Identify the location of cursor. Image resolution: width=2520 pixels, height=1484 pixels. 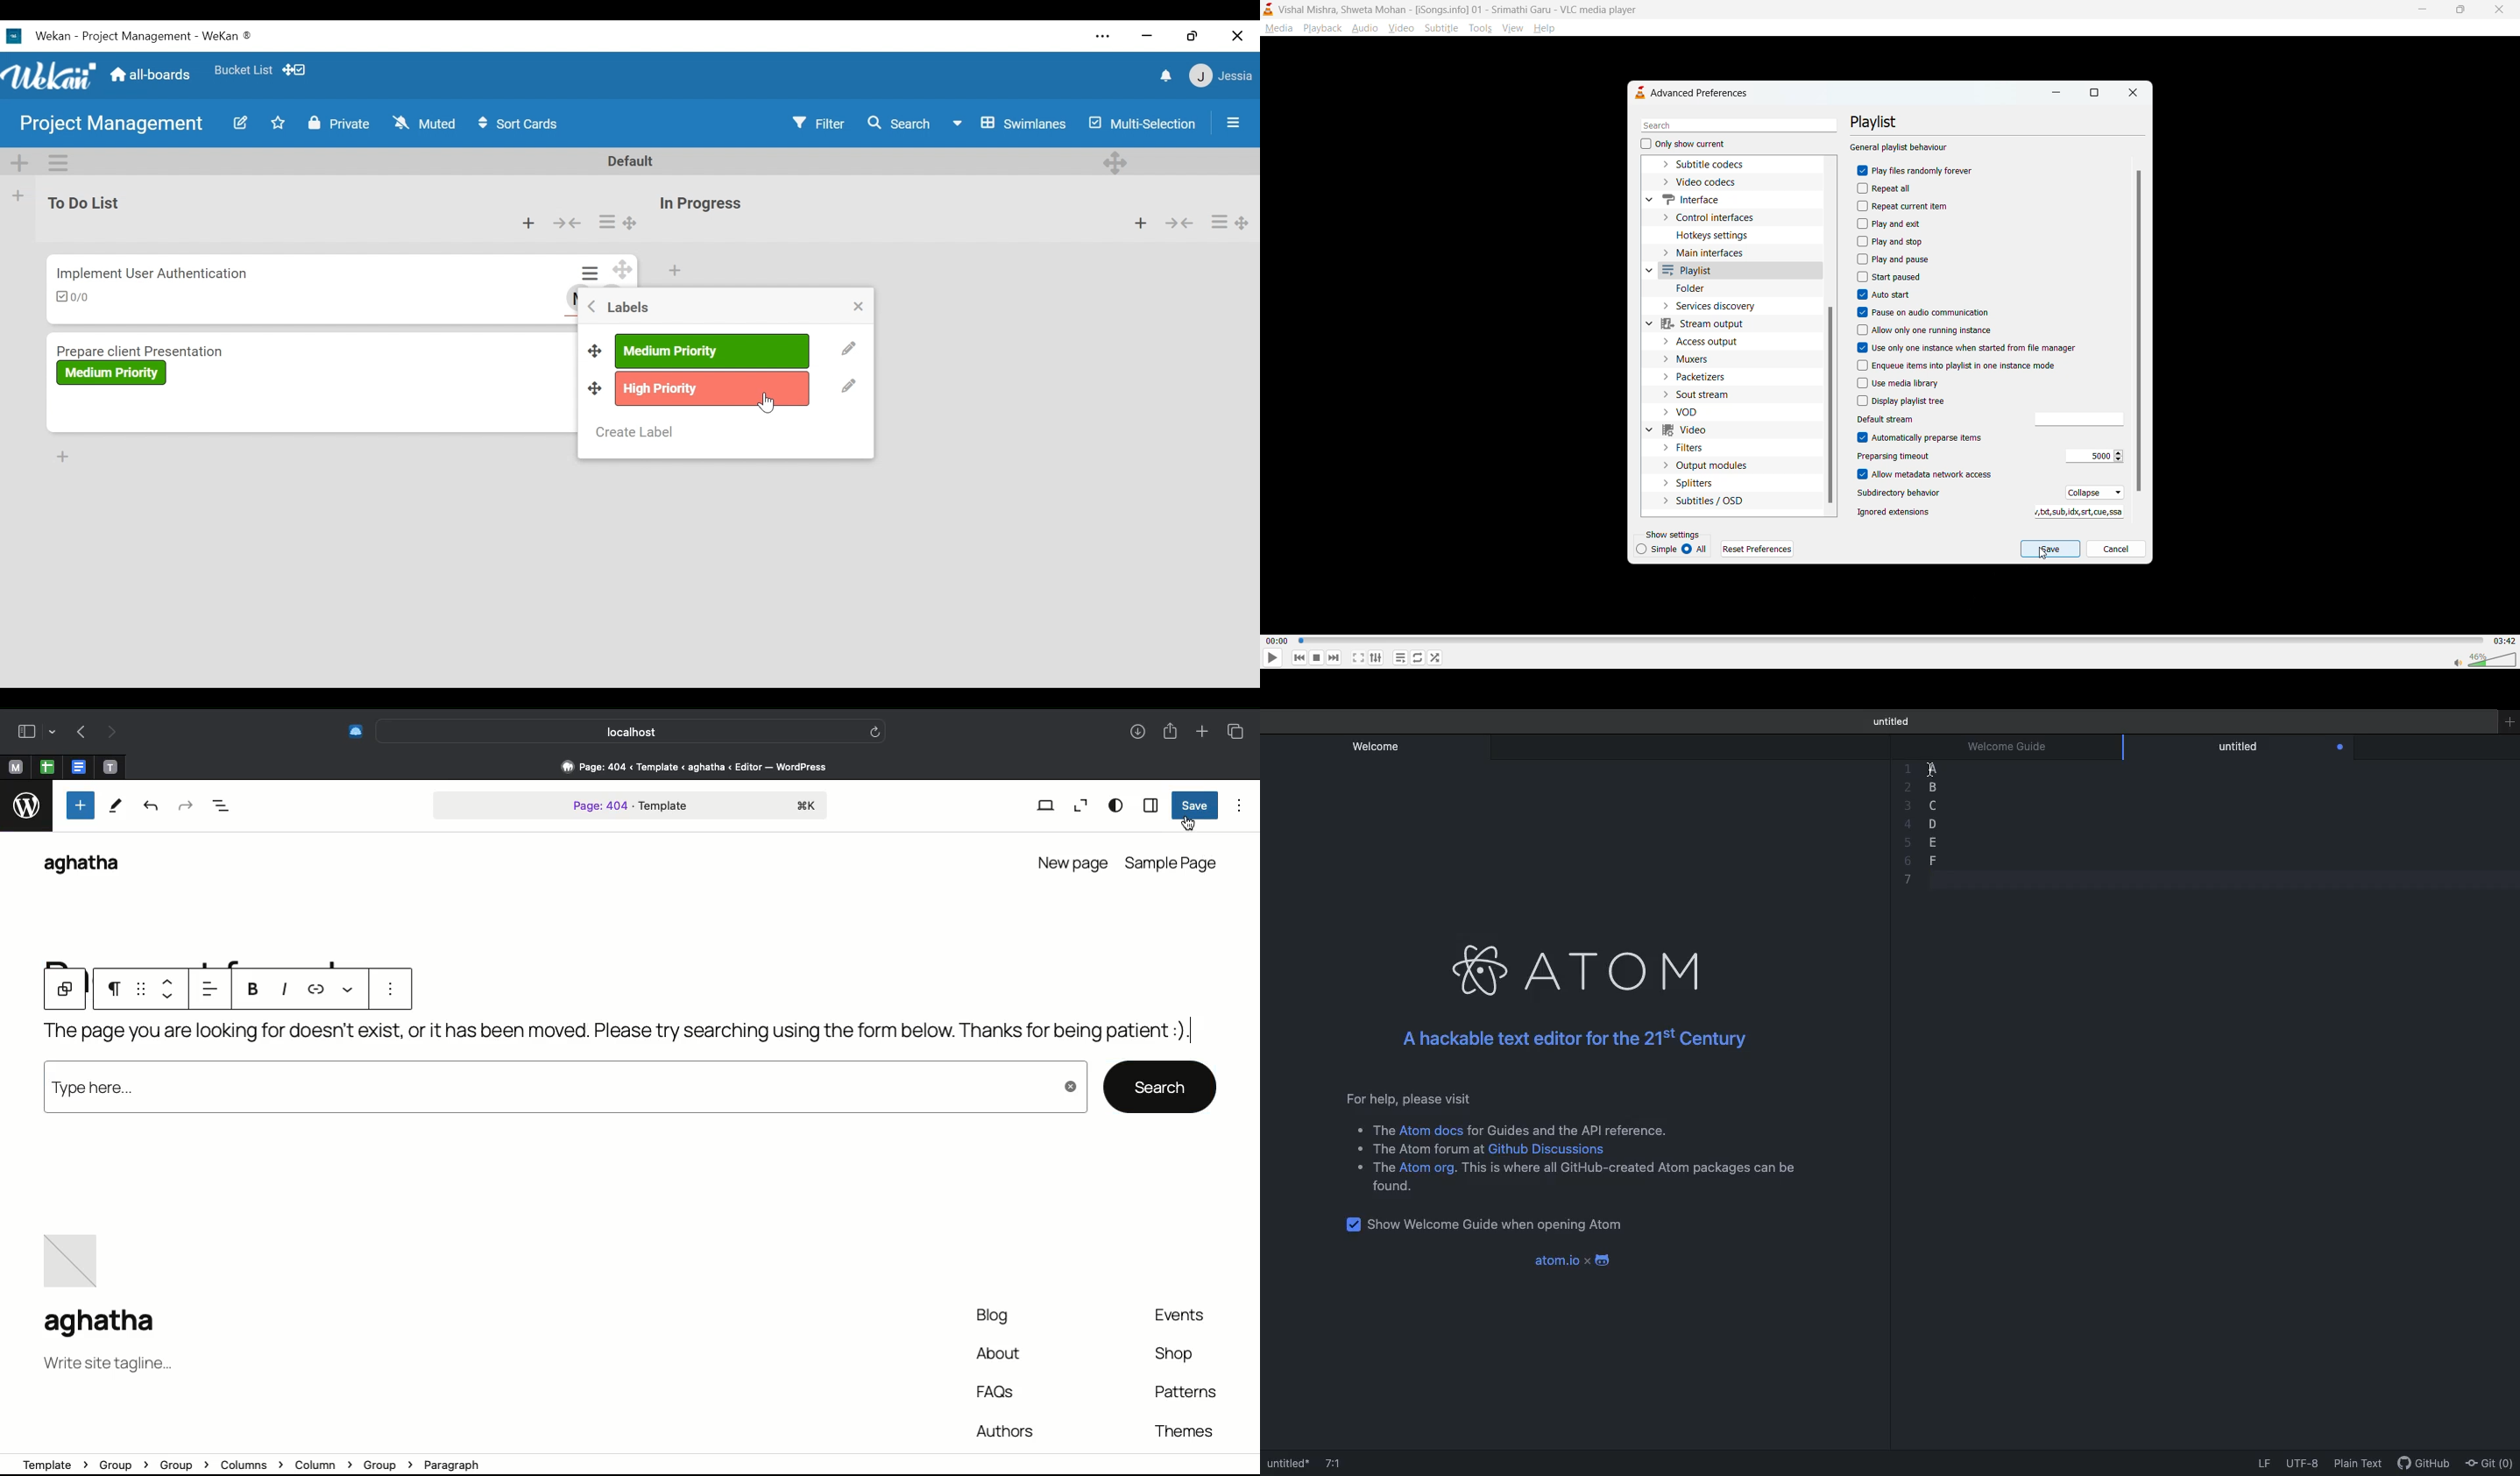
(1190, 823).